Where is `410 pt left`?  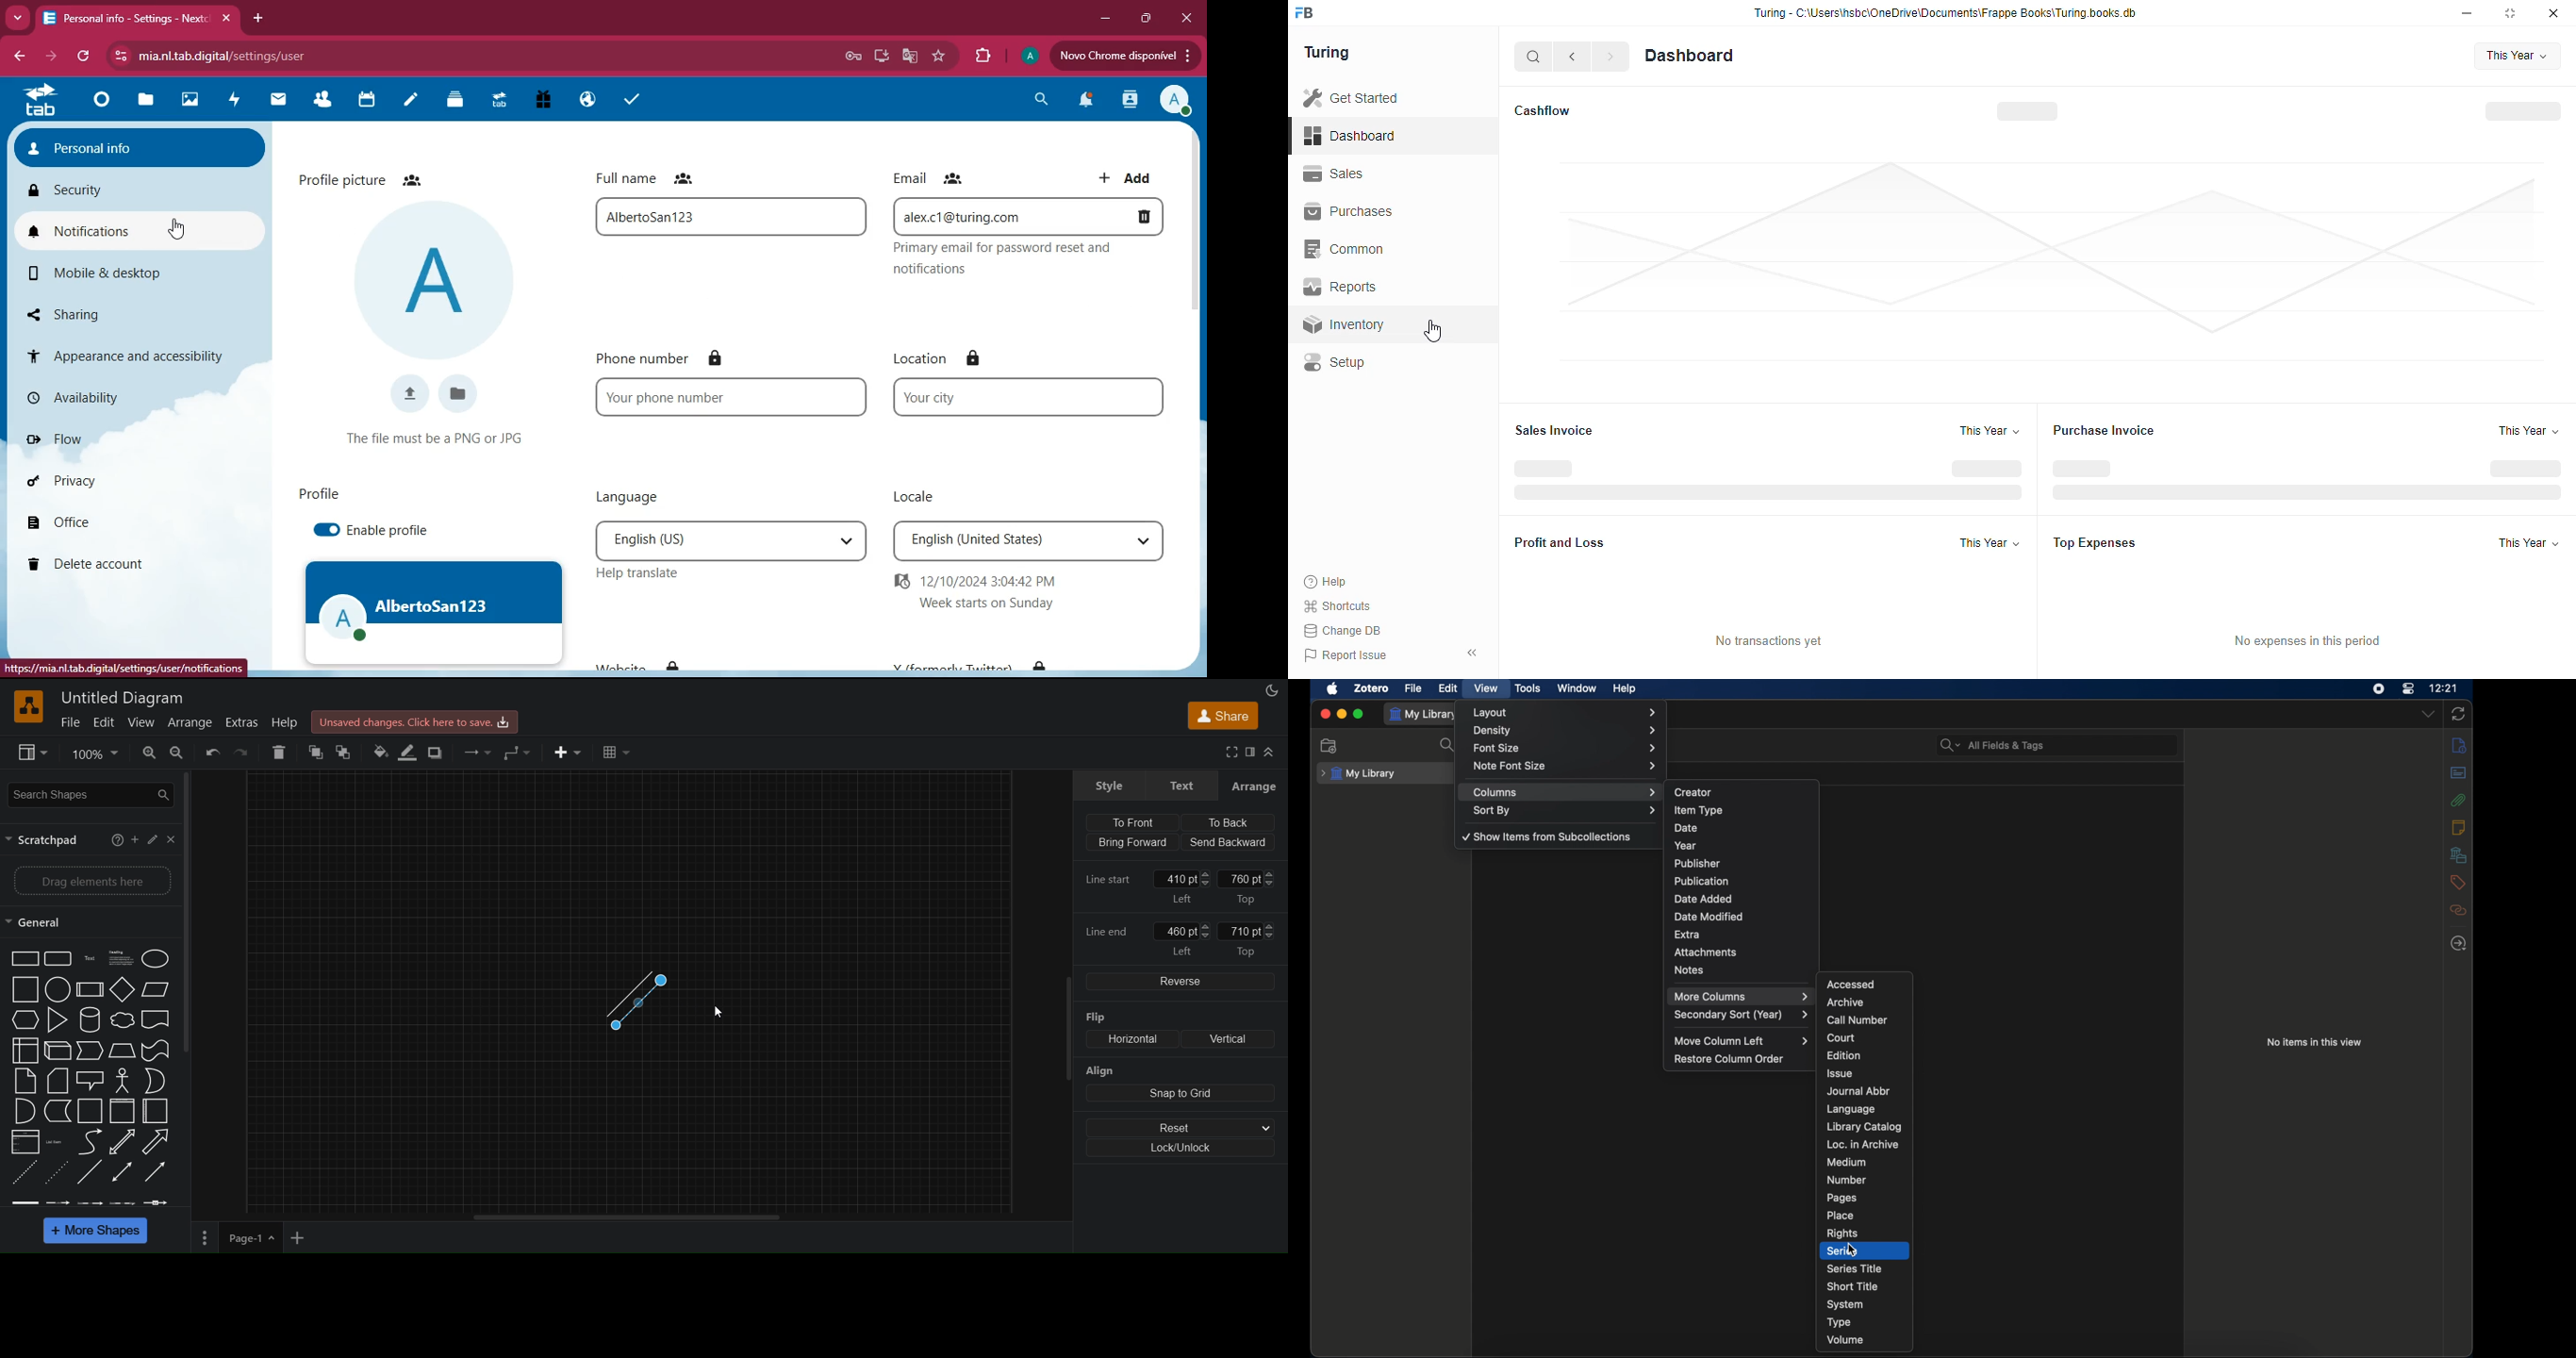 410 pt left is located at coordinates (1185, 886).